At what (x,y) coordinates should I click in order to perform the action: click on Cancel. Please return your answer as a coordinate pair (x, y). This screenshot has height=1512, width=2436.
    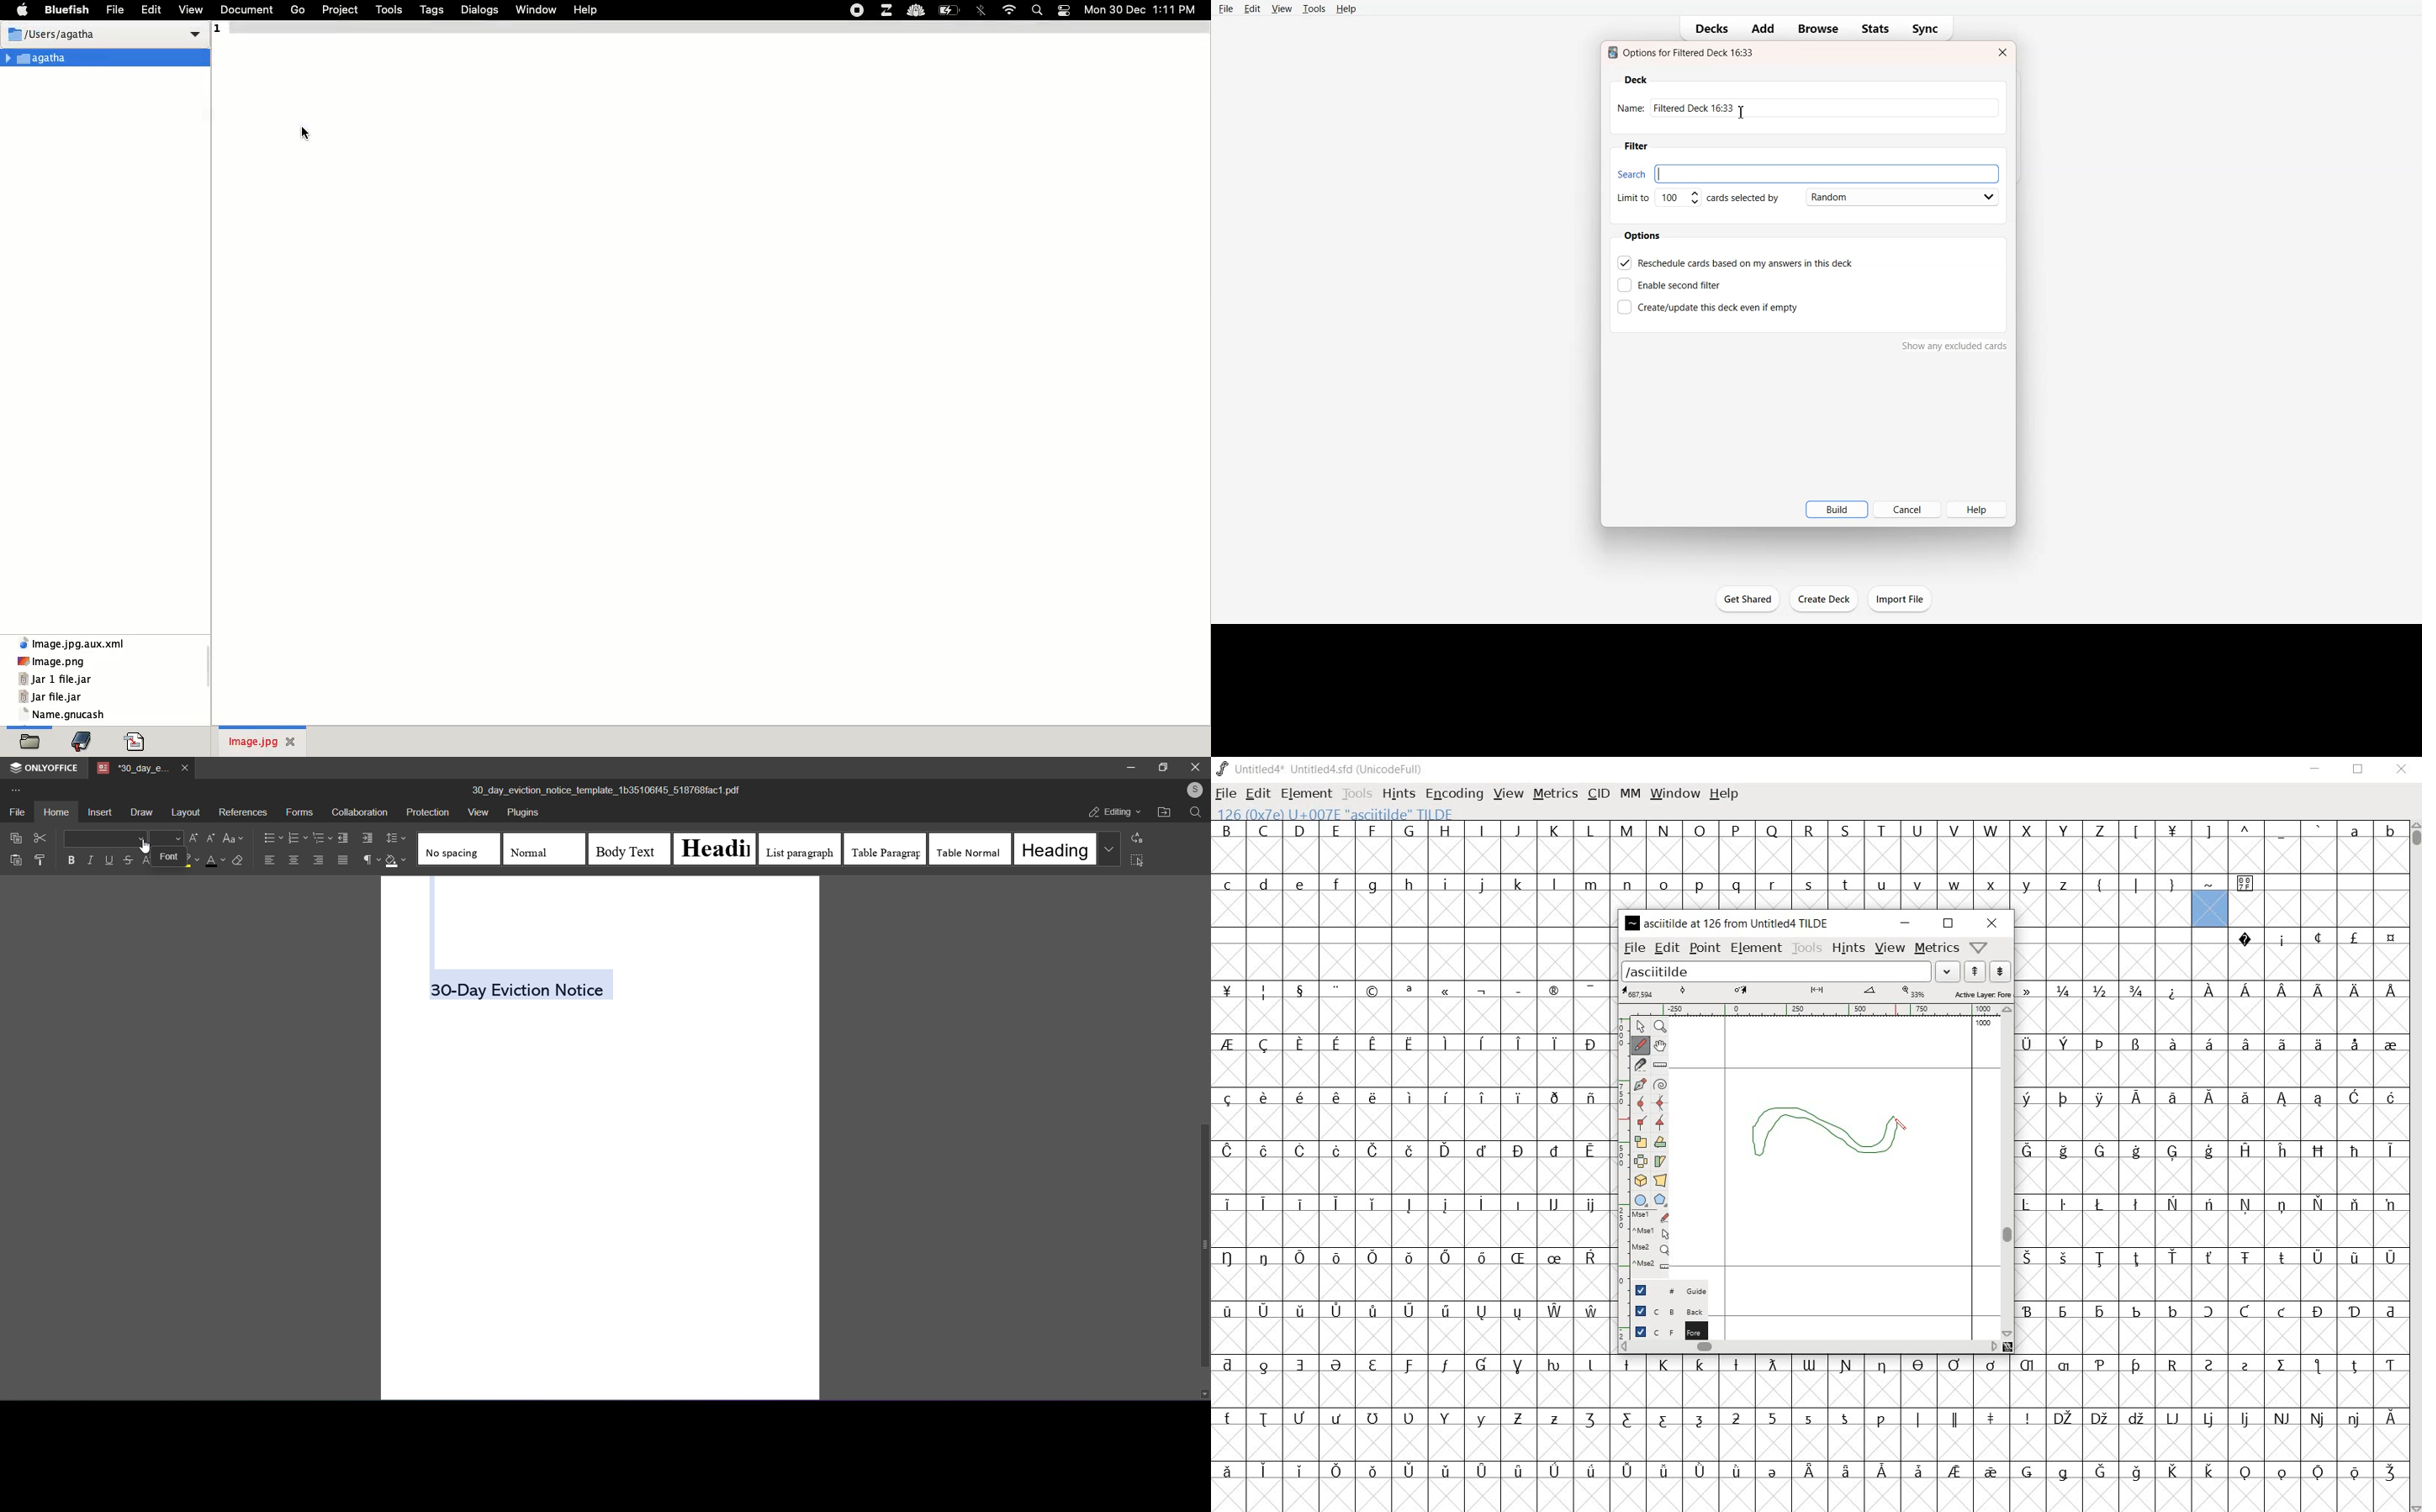
    Looking at the image, I should click on (1907, 510).